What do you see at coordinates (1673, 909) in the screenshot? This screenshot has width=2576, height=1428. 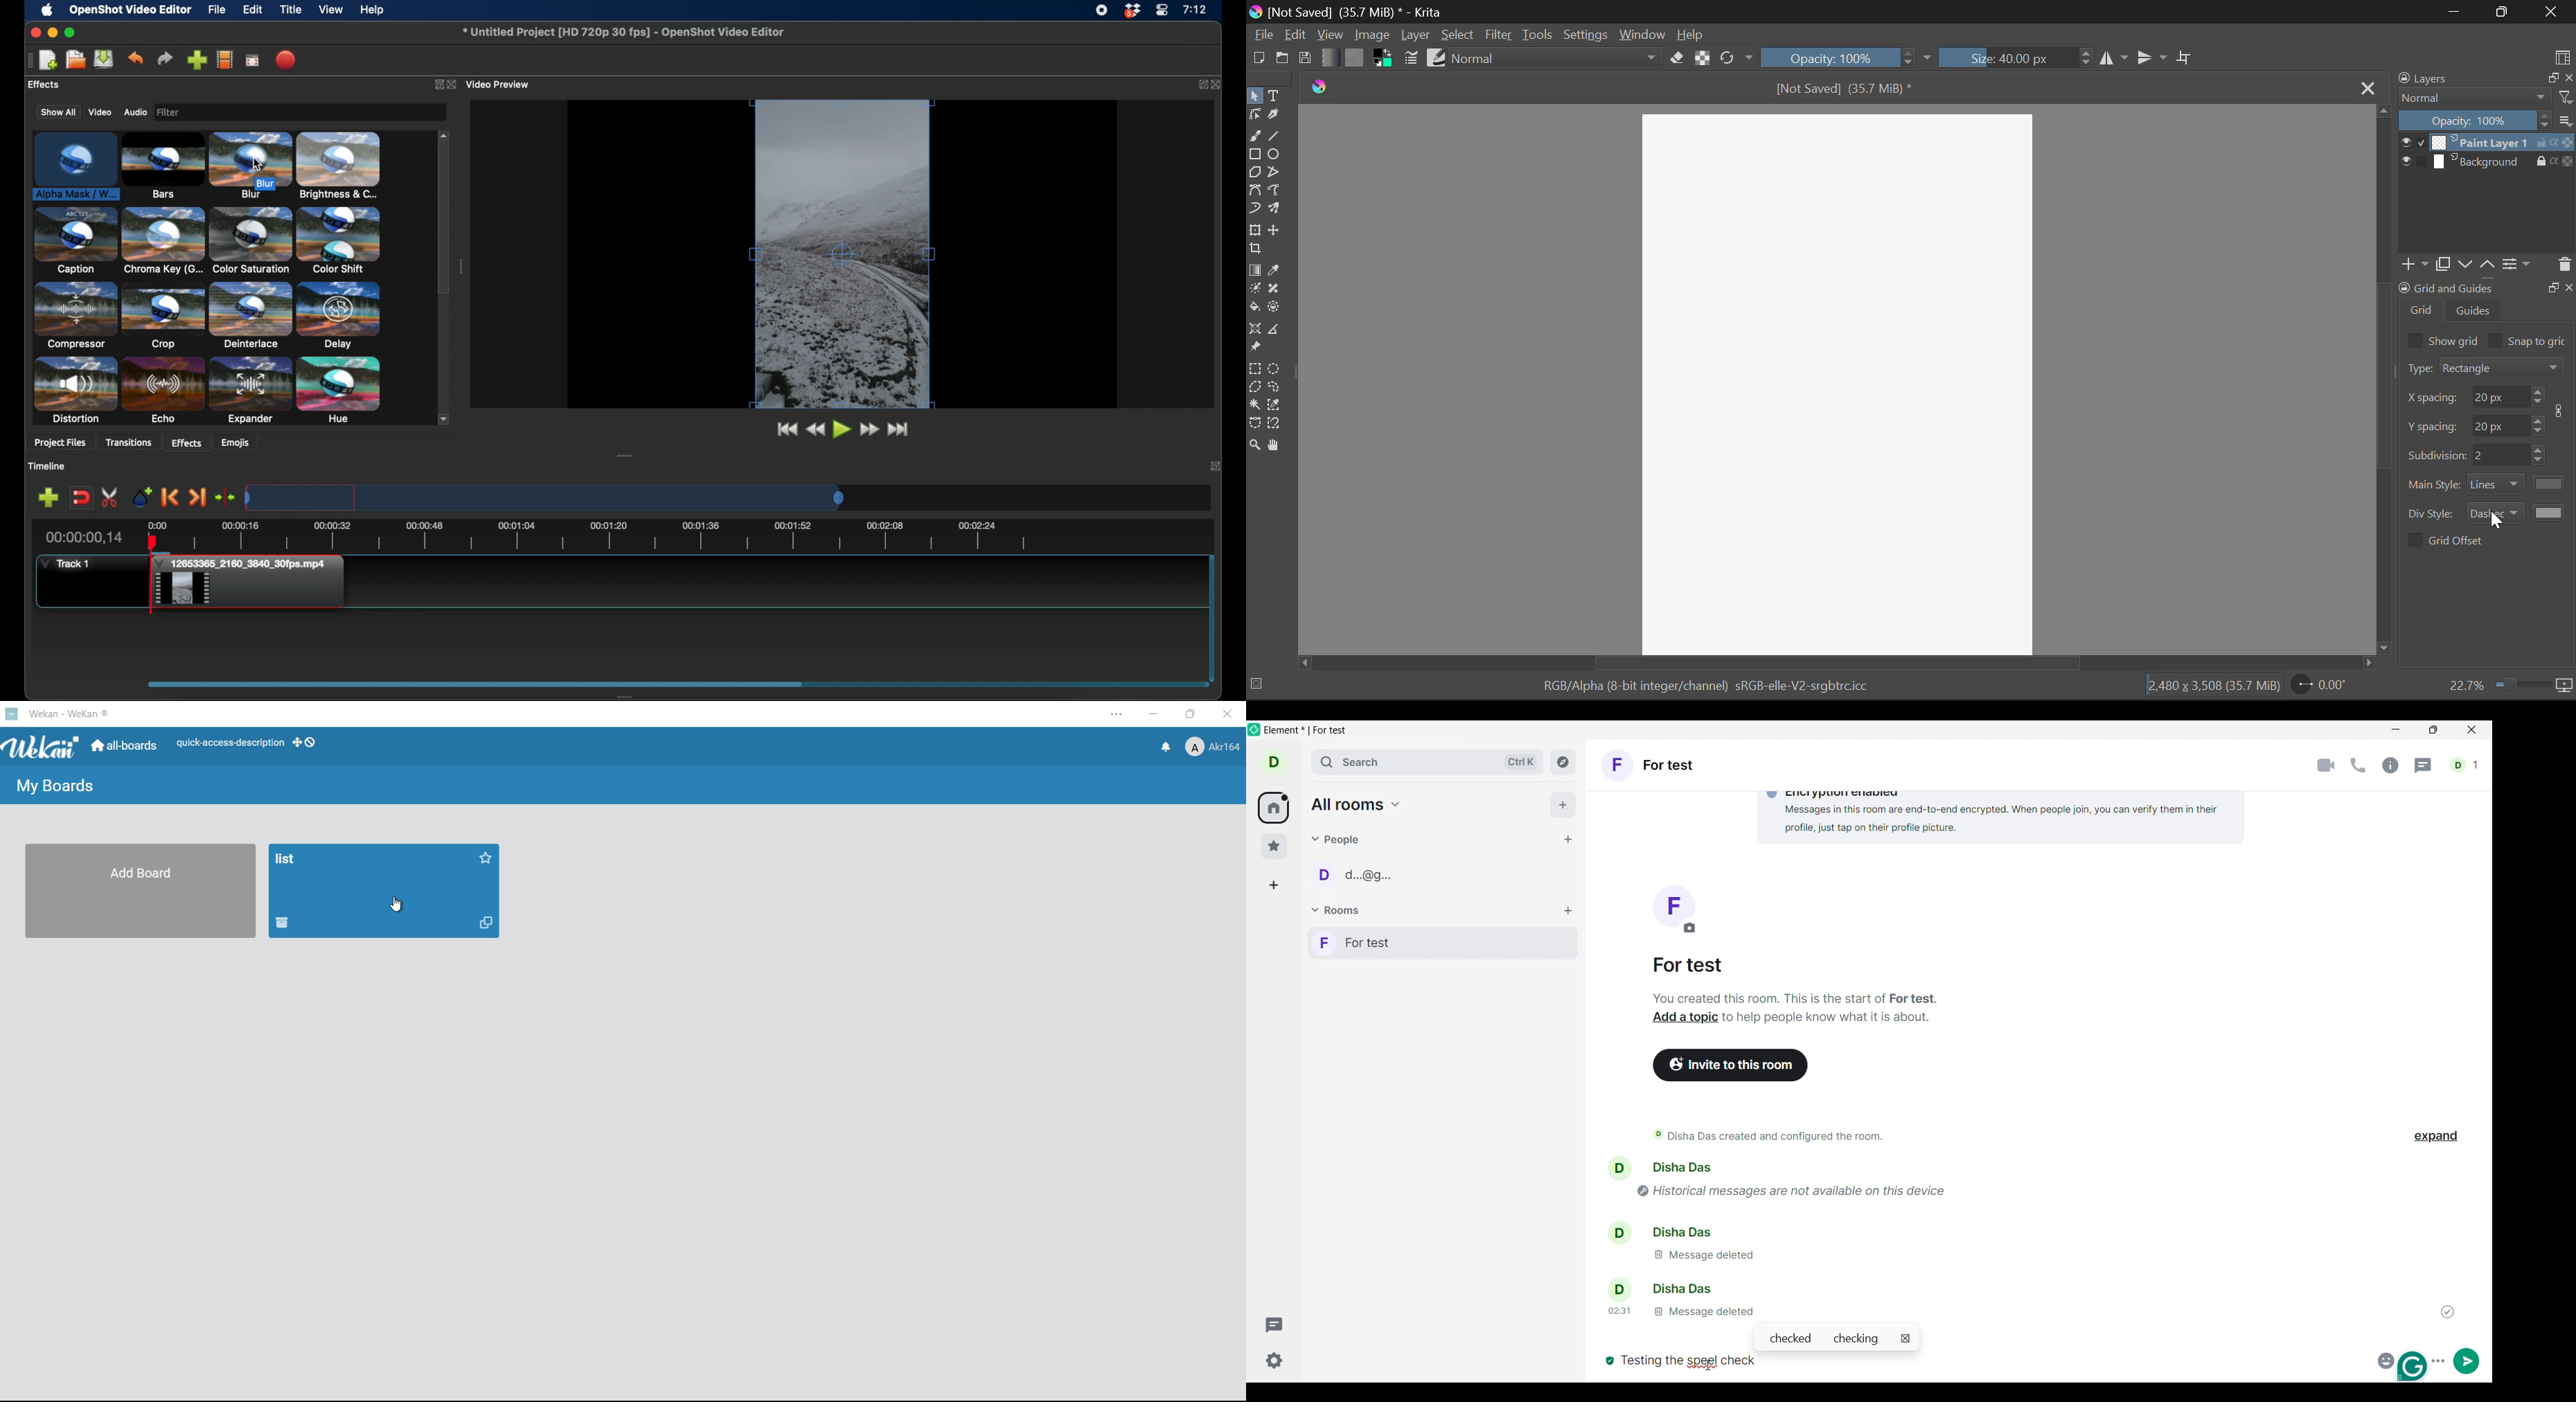 I see `f` at bounding box center [1673, 909].